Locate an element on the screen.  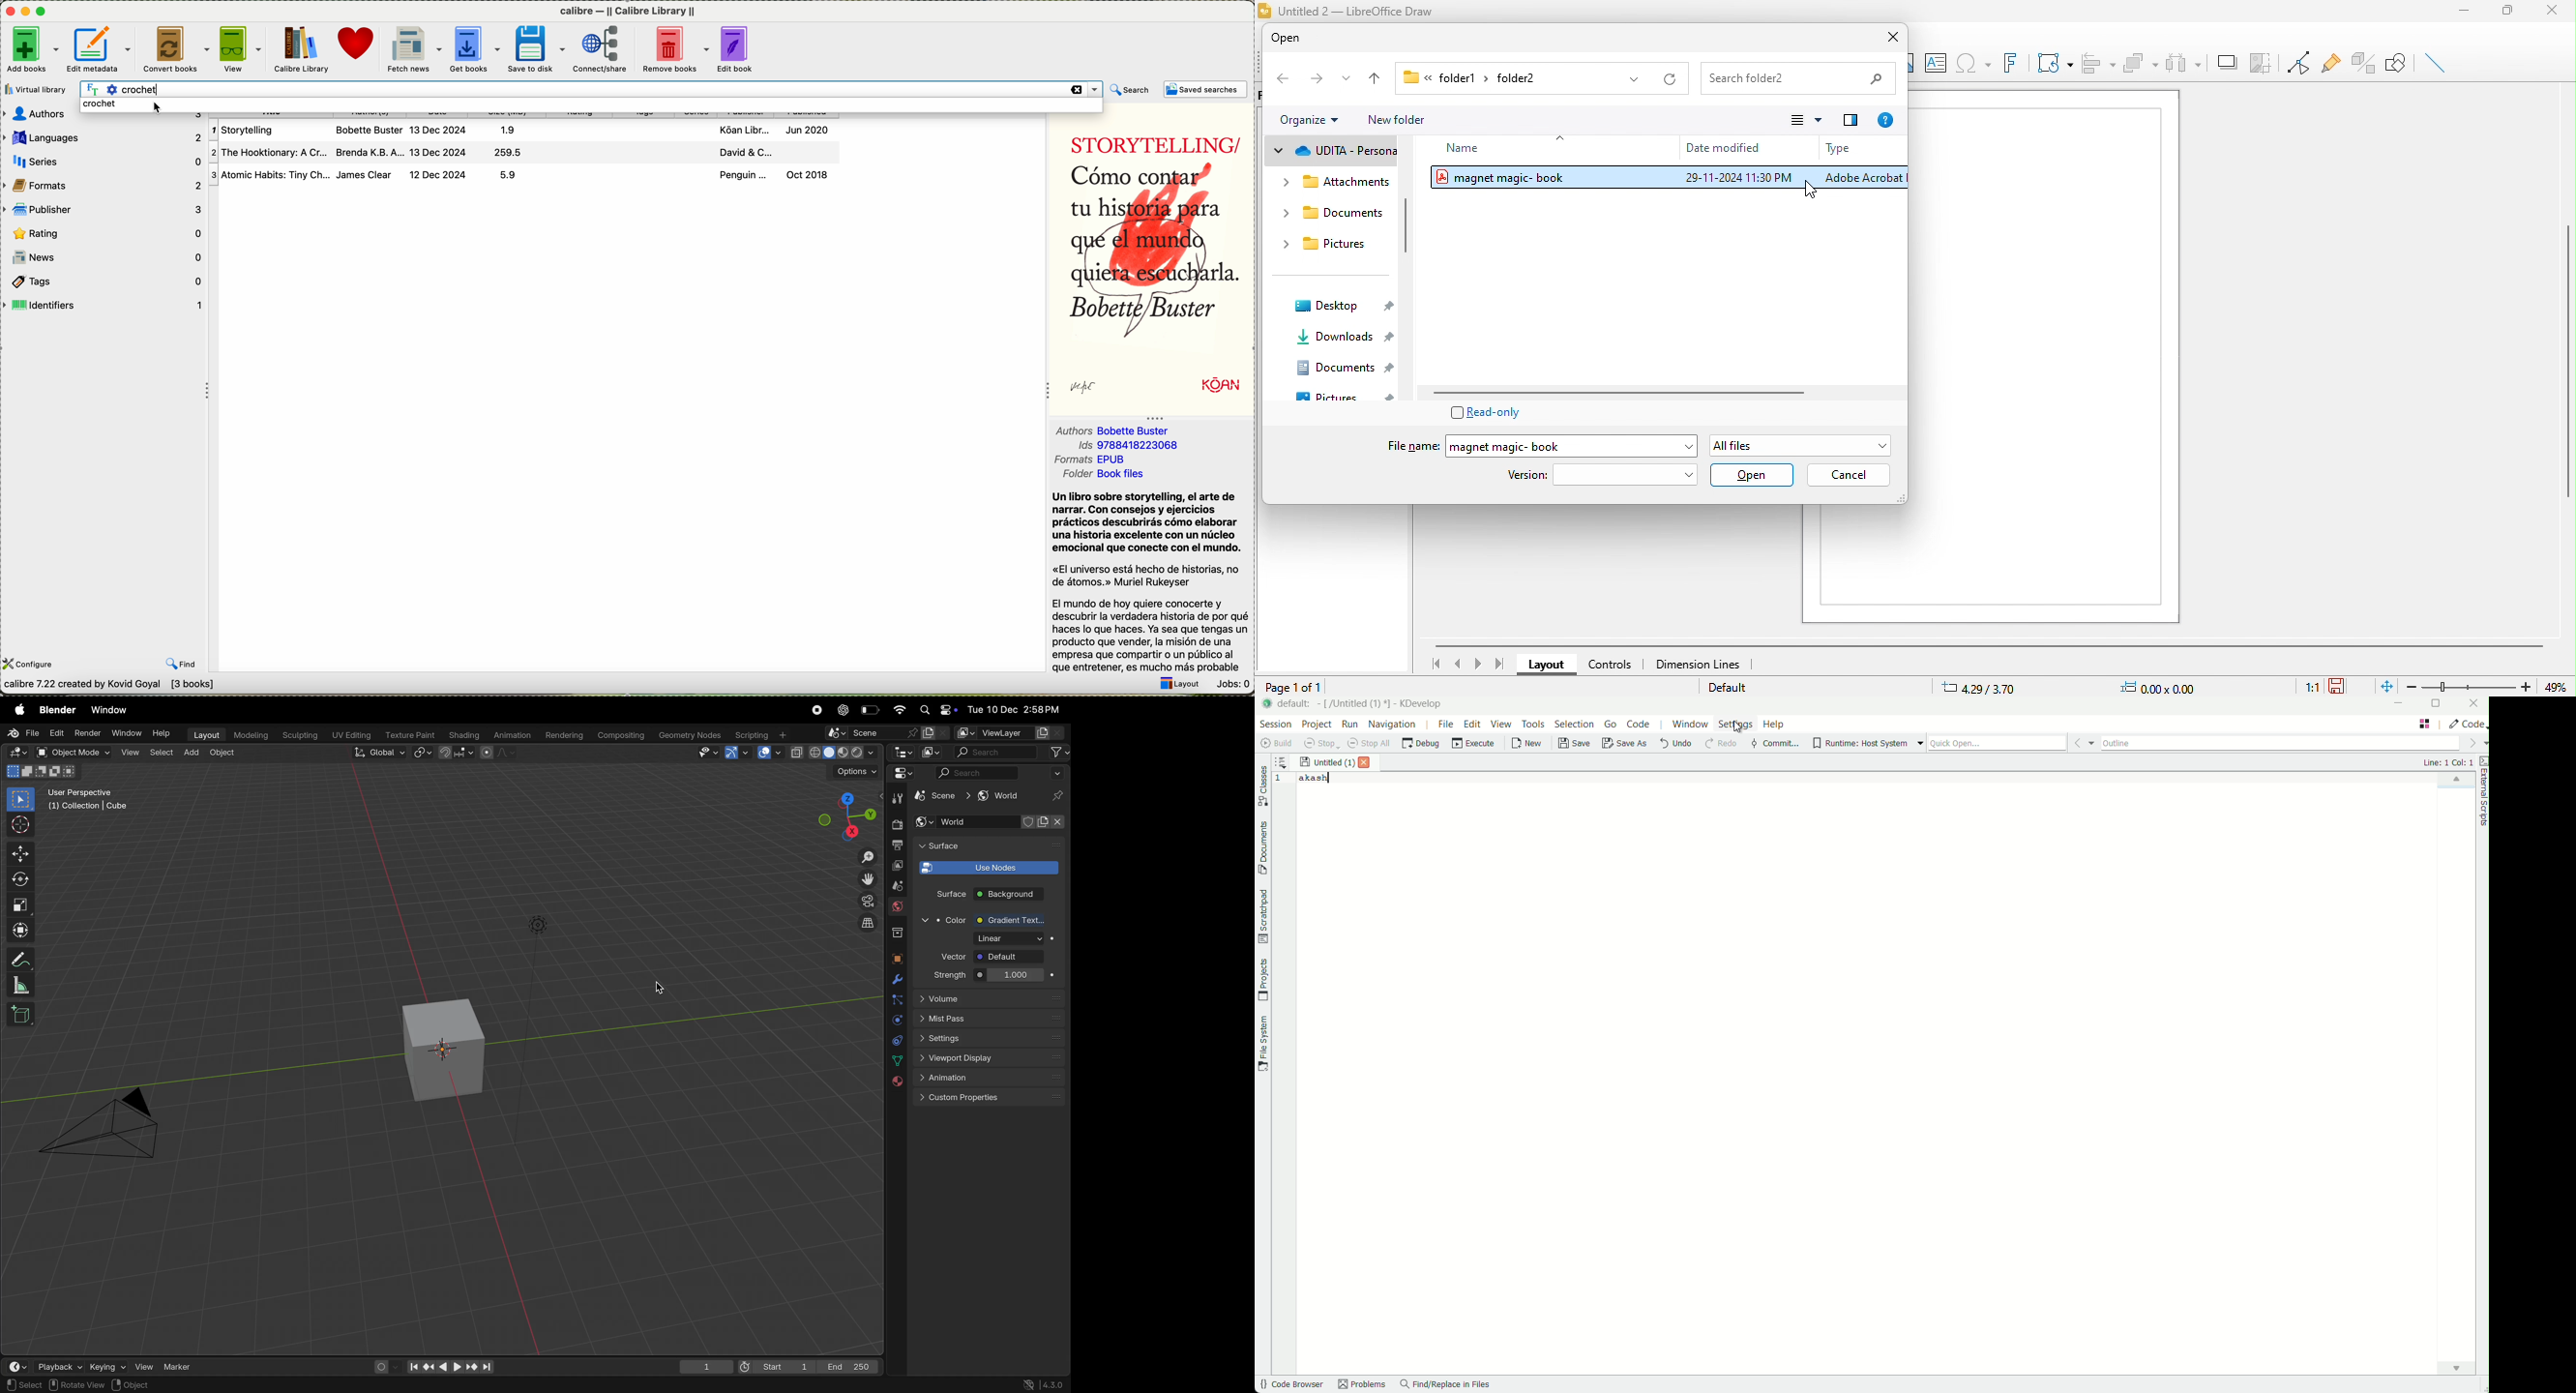
use nodes is located at coordinates (987, 867).